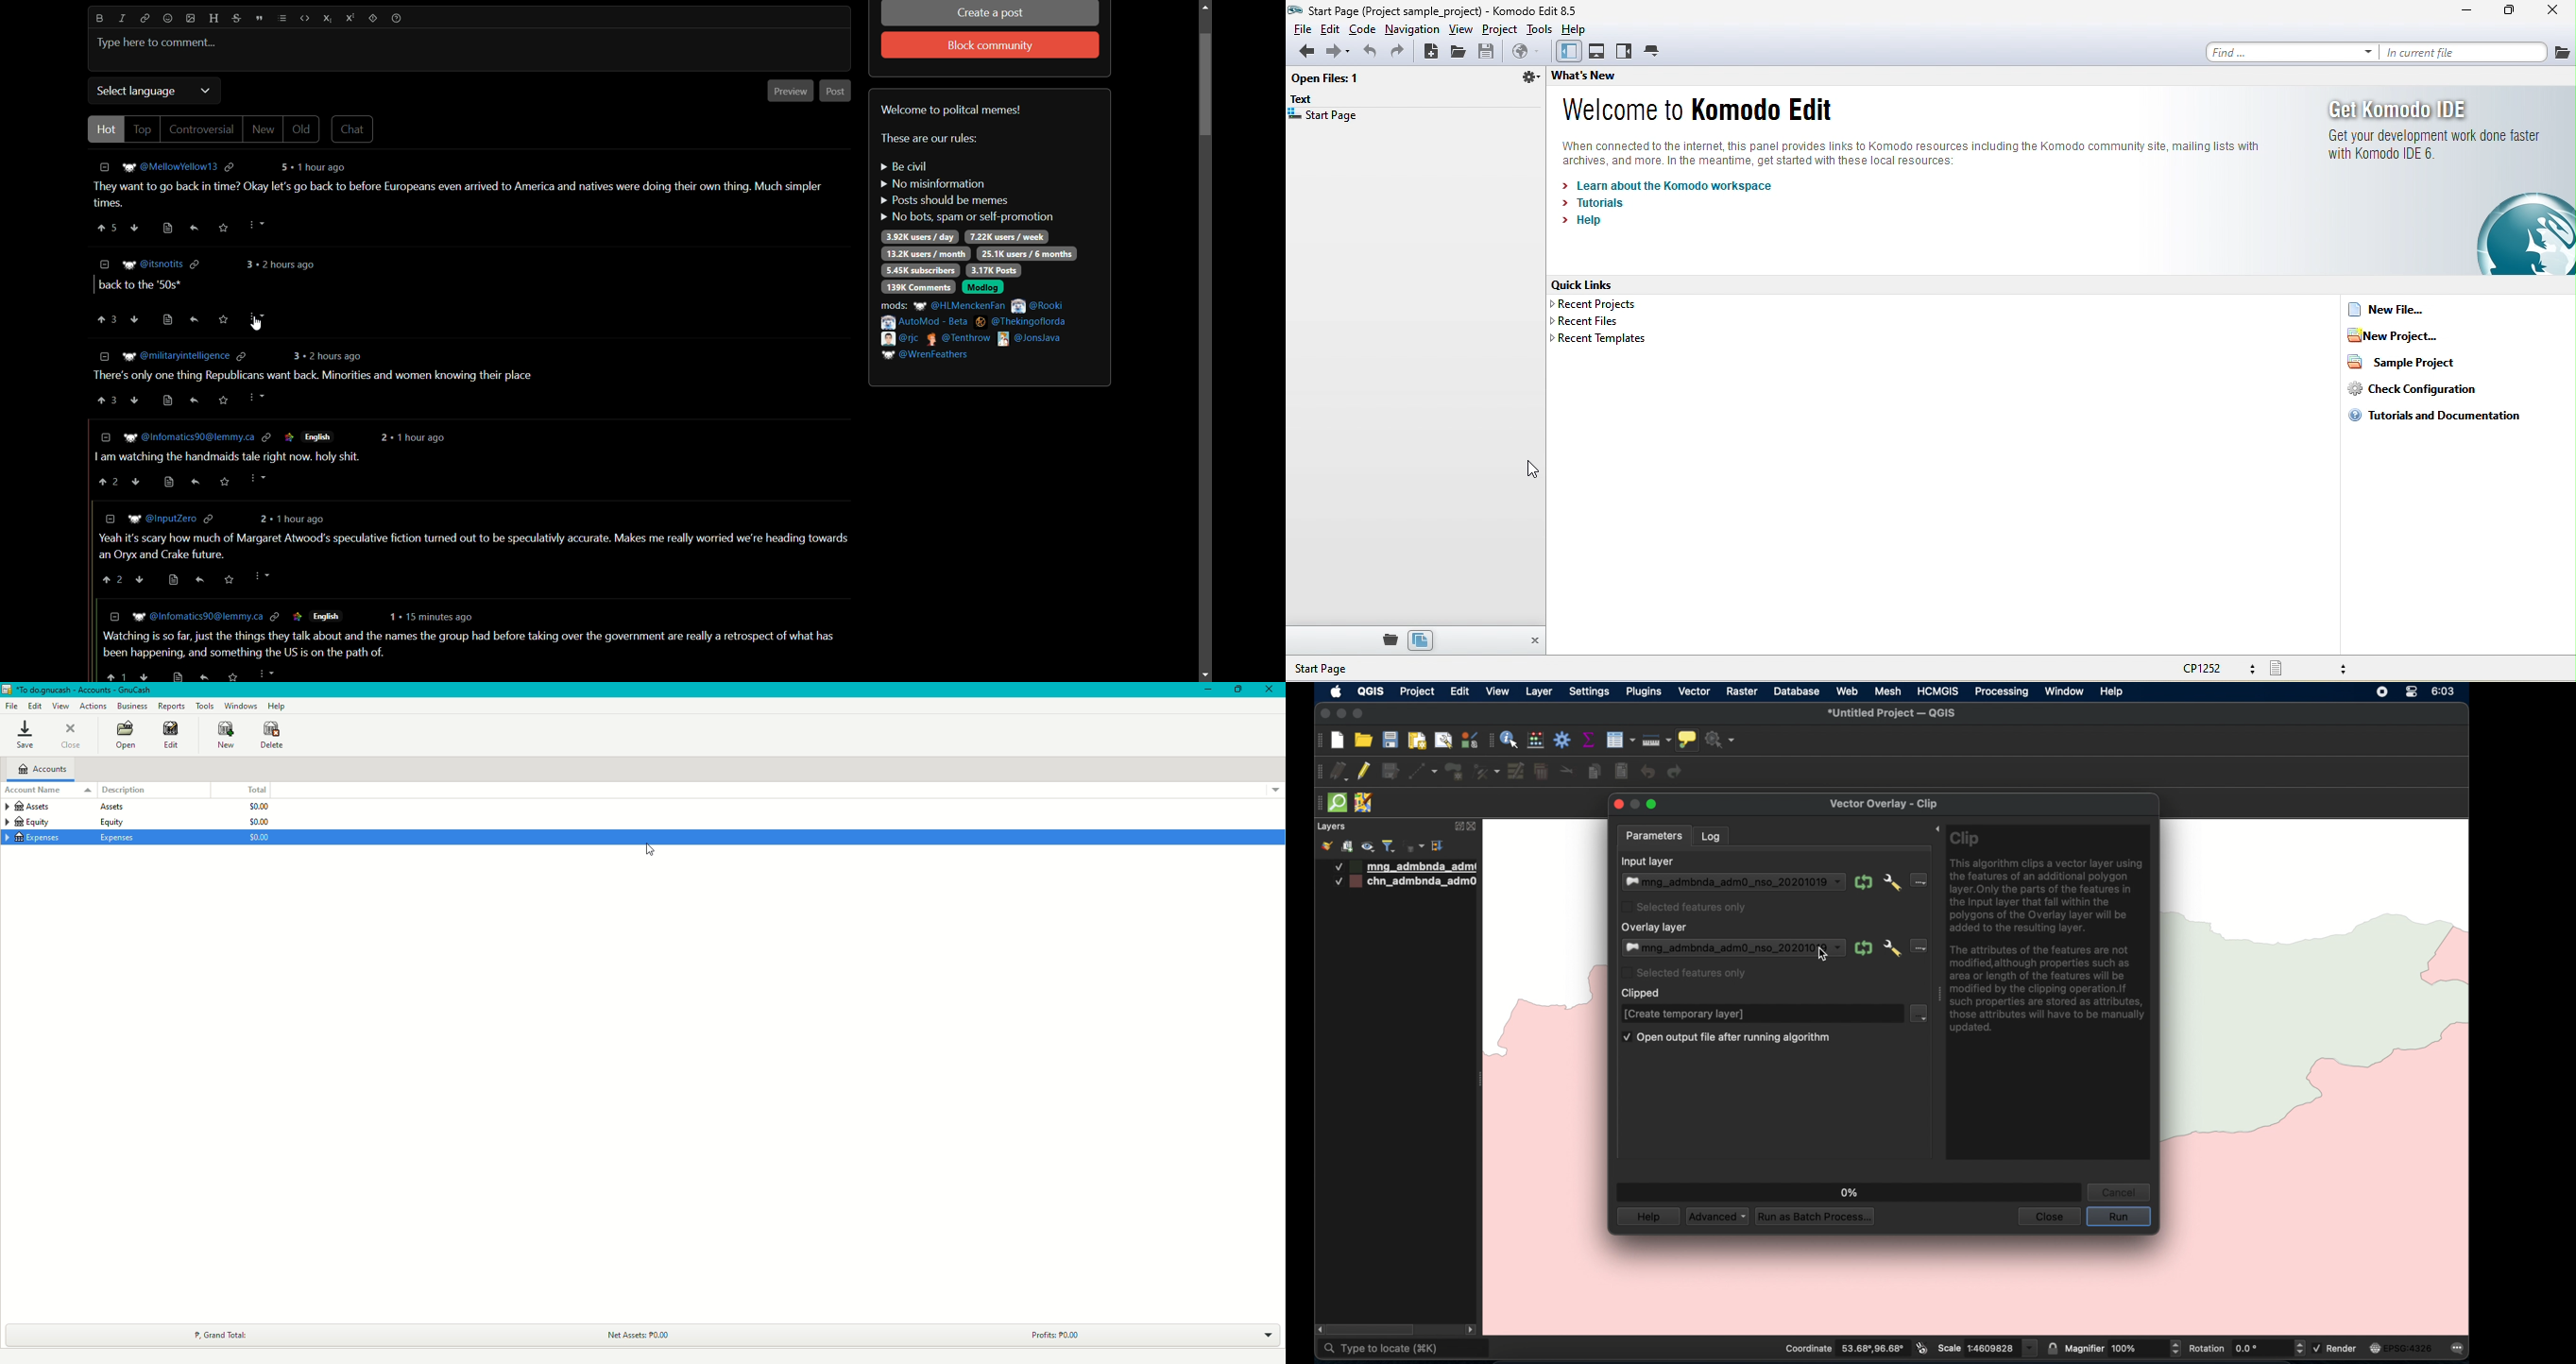 Image resolution: width=2576 pixels, height=1372 pixels. What do you see at coordinates (1530, 471) in the screenshot?
I see `cursor movement` at bounding box center [1530, 471].